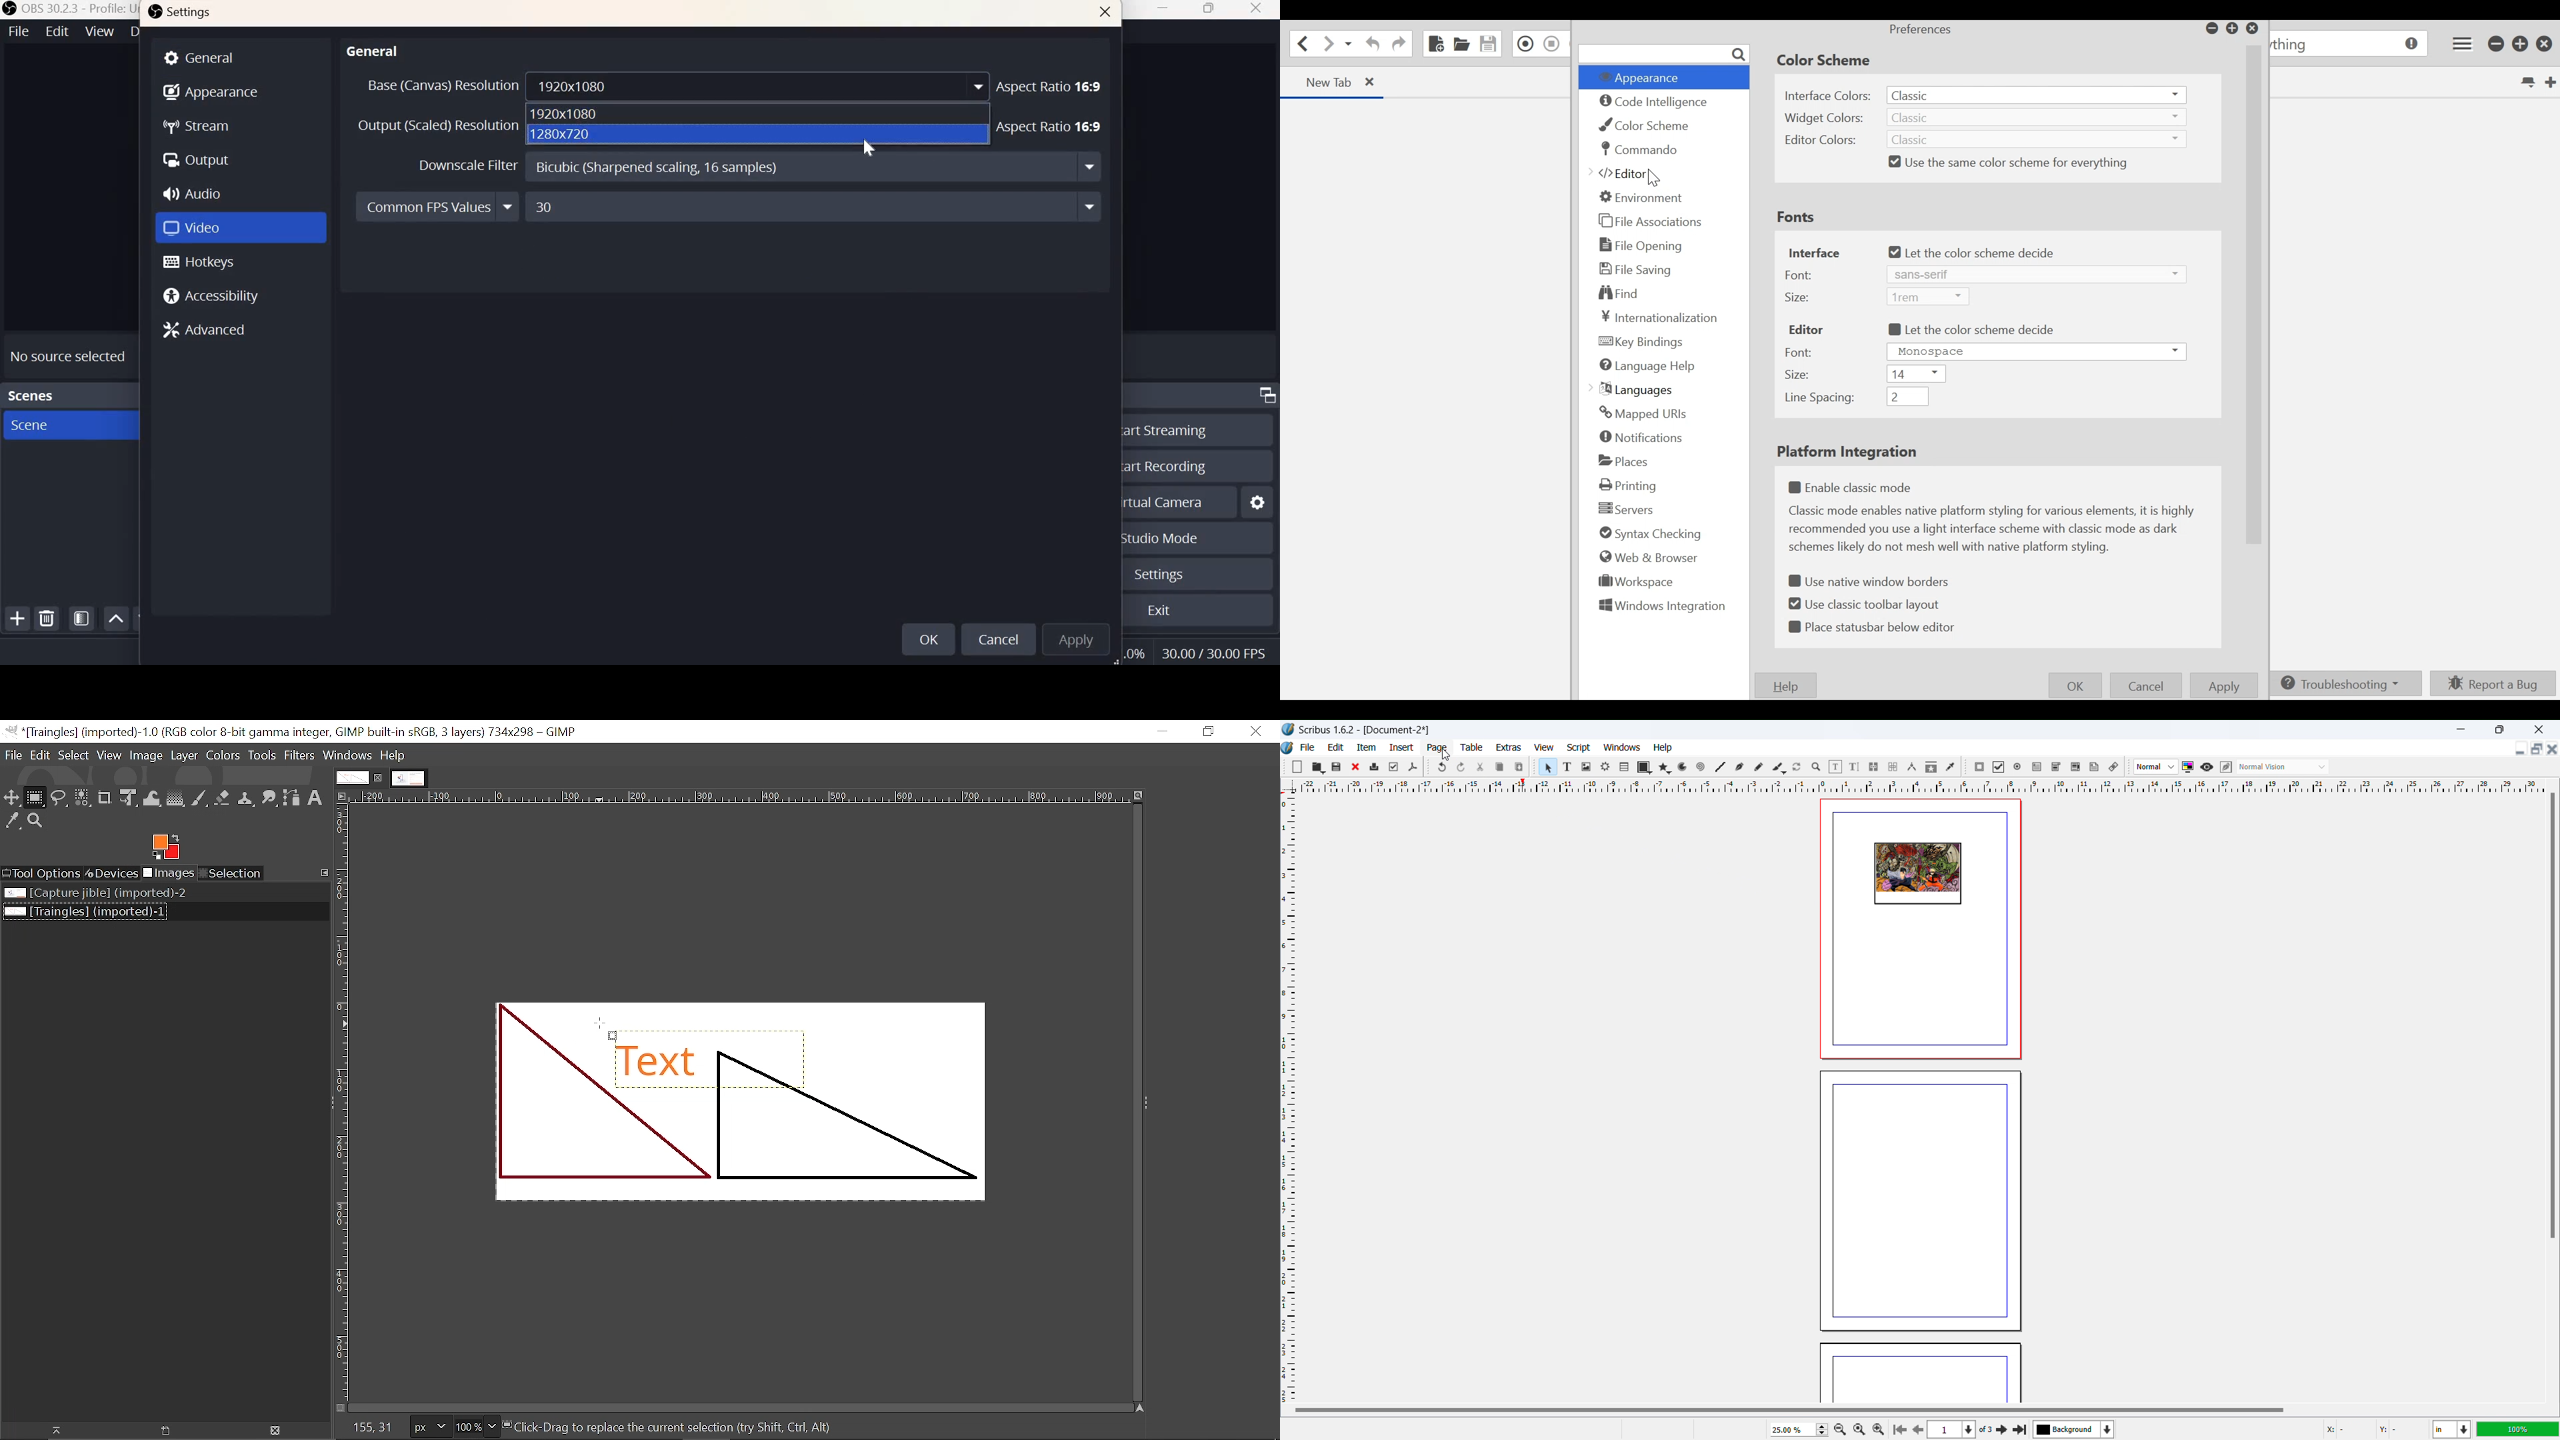 The image size is (2576, 1456). Describe the element at coordinates (1719, 767) in the screenshot. I see `line` at that location.